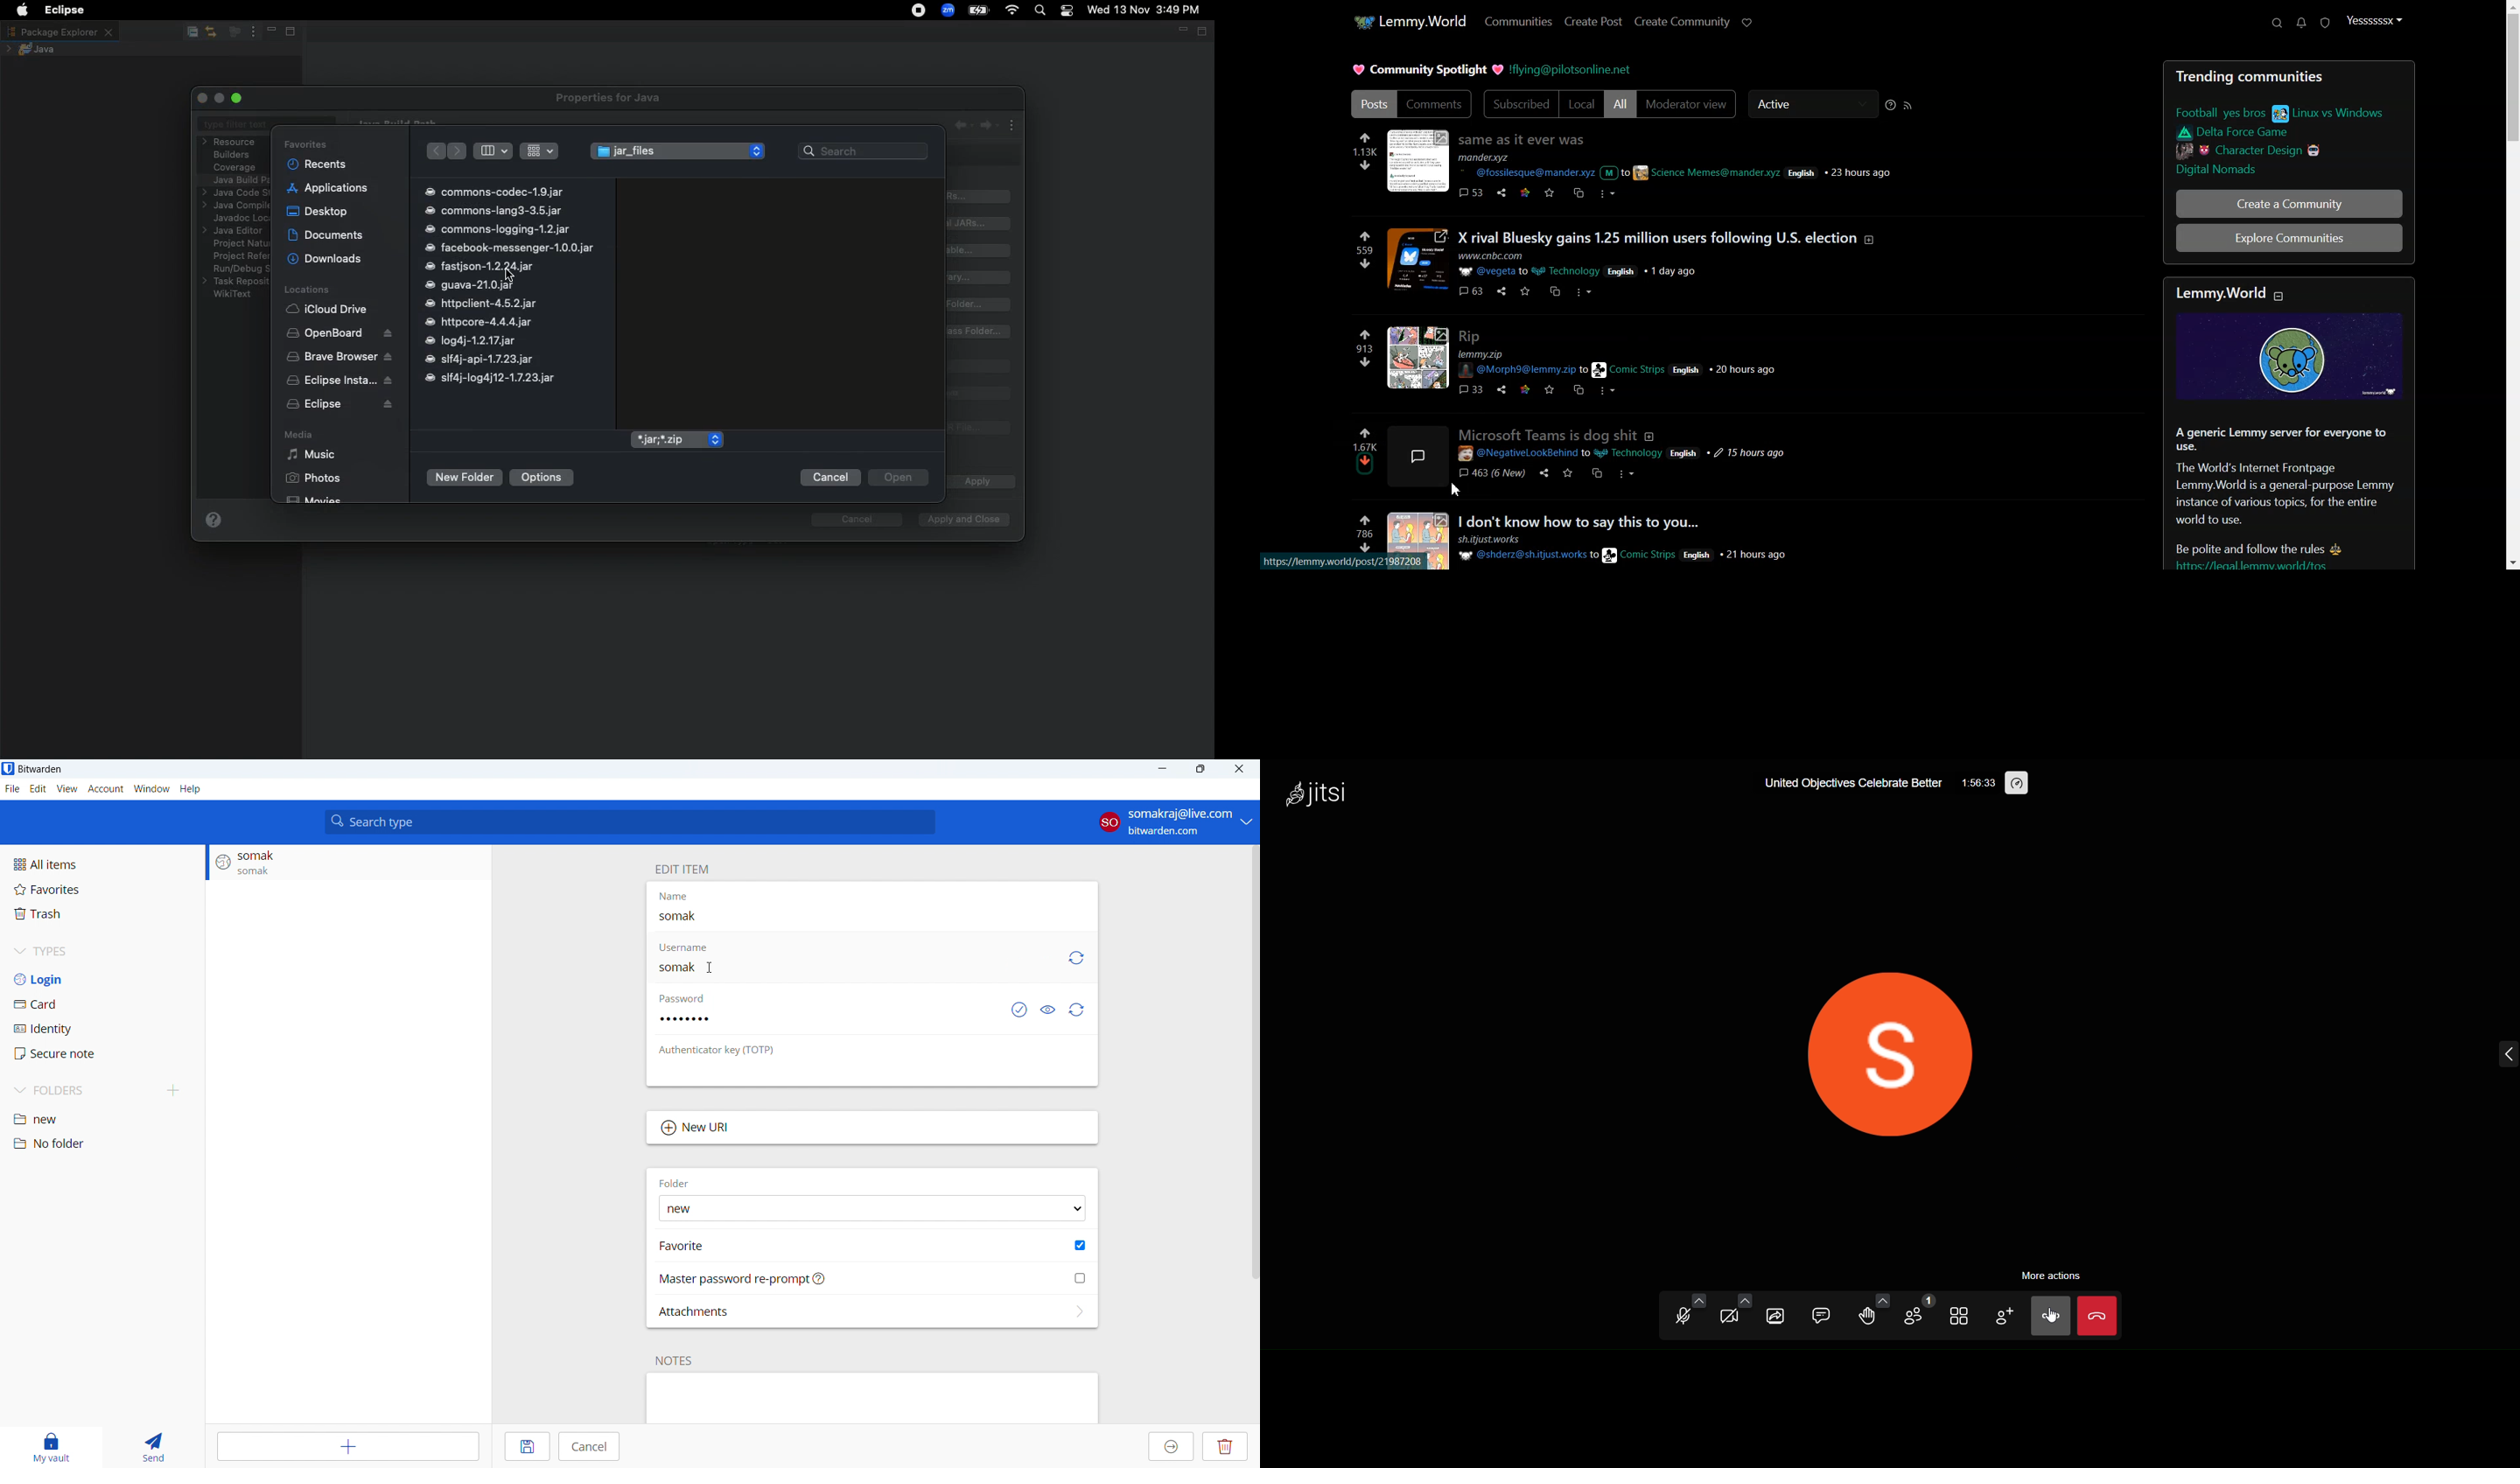 Image resolution: width=2520 pixels, height=1484 pixels. What do you see at coordinates (102, 889) in the screenshot?
I see `favorites` at bounding box center [102, 889].